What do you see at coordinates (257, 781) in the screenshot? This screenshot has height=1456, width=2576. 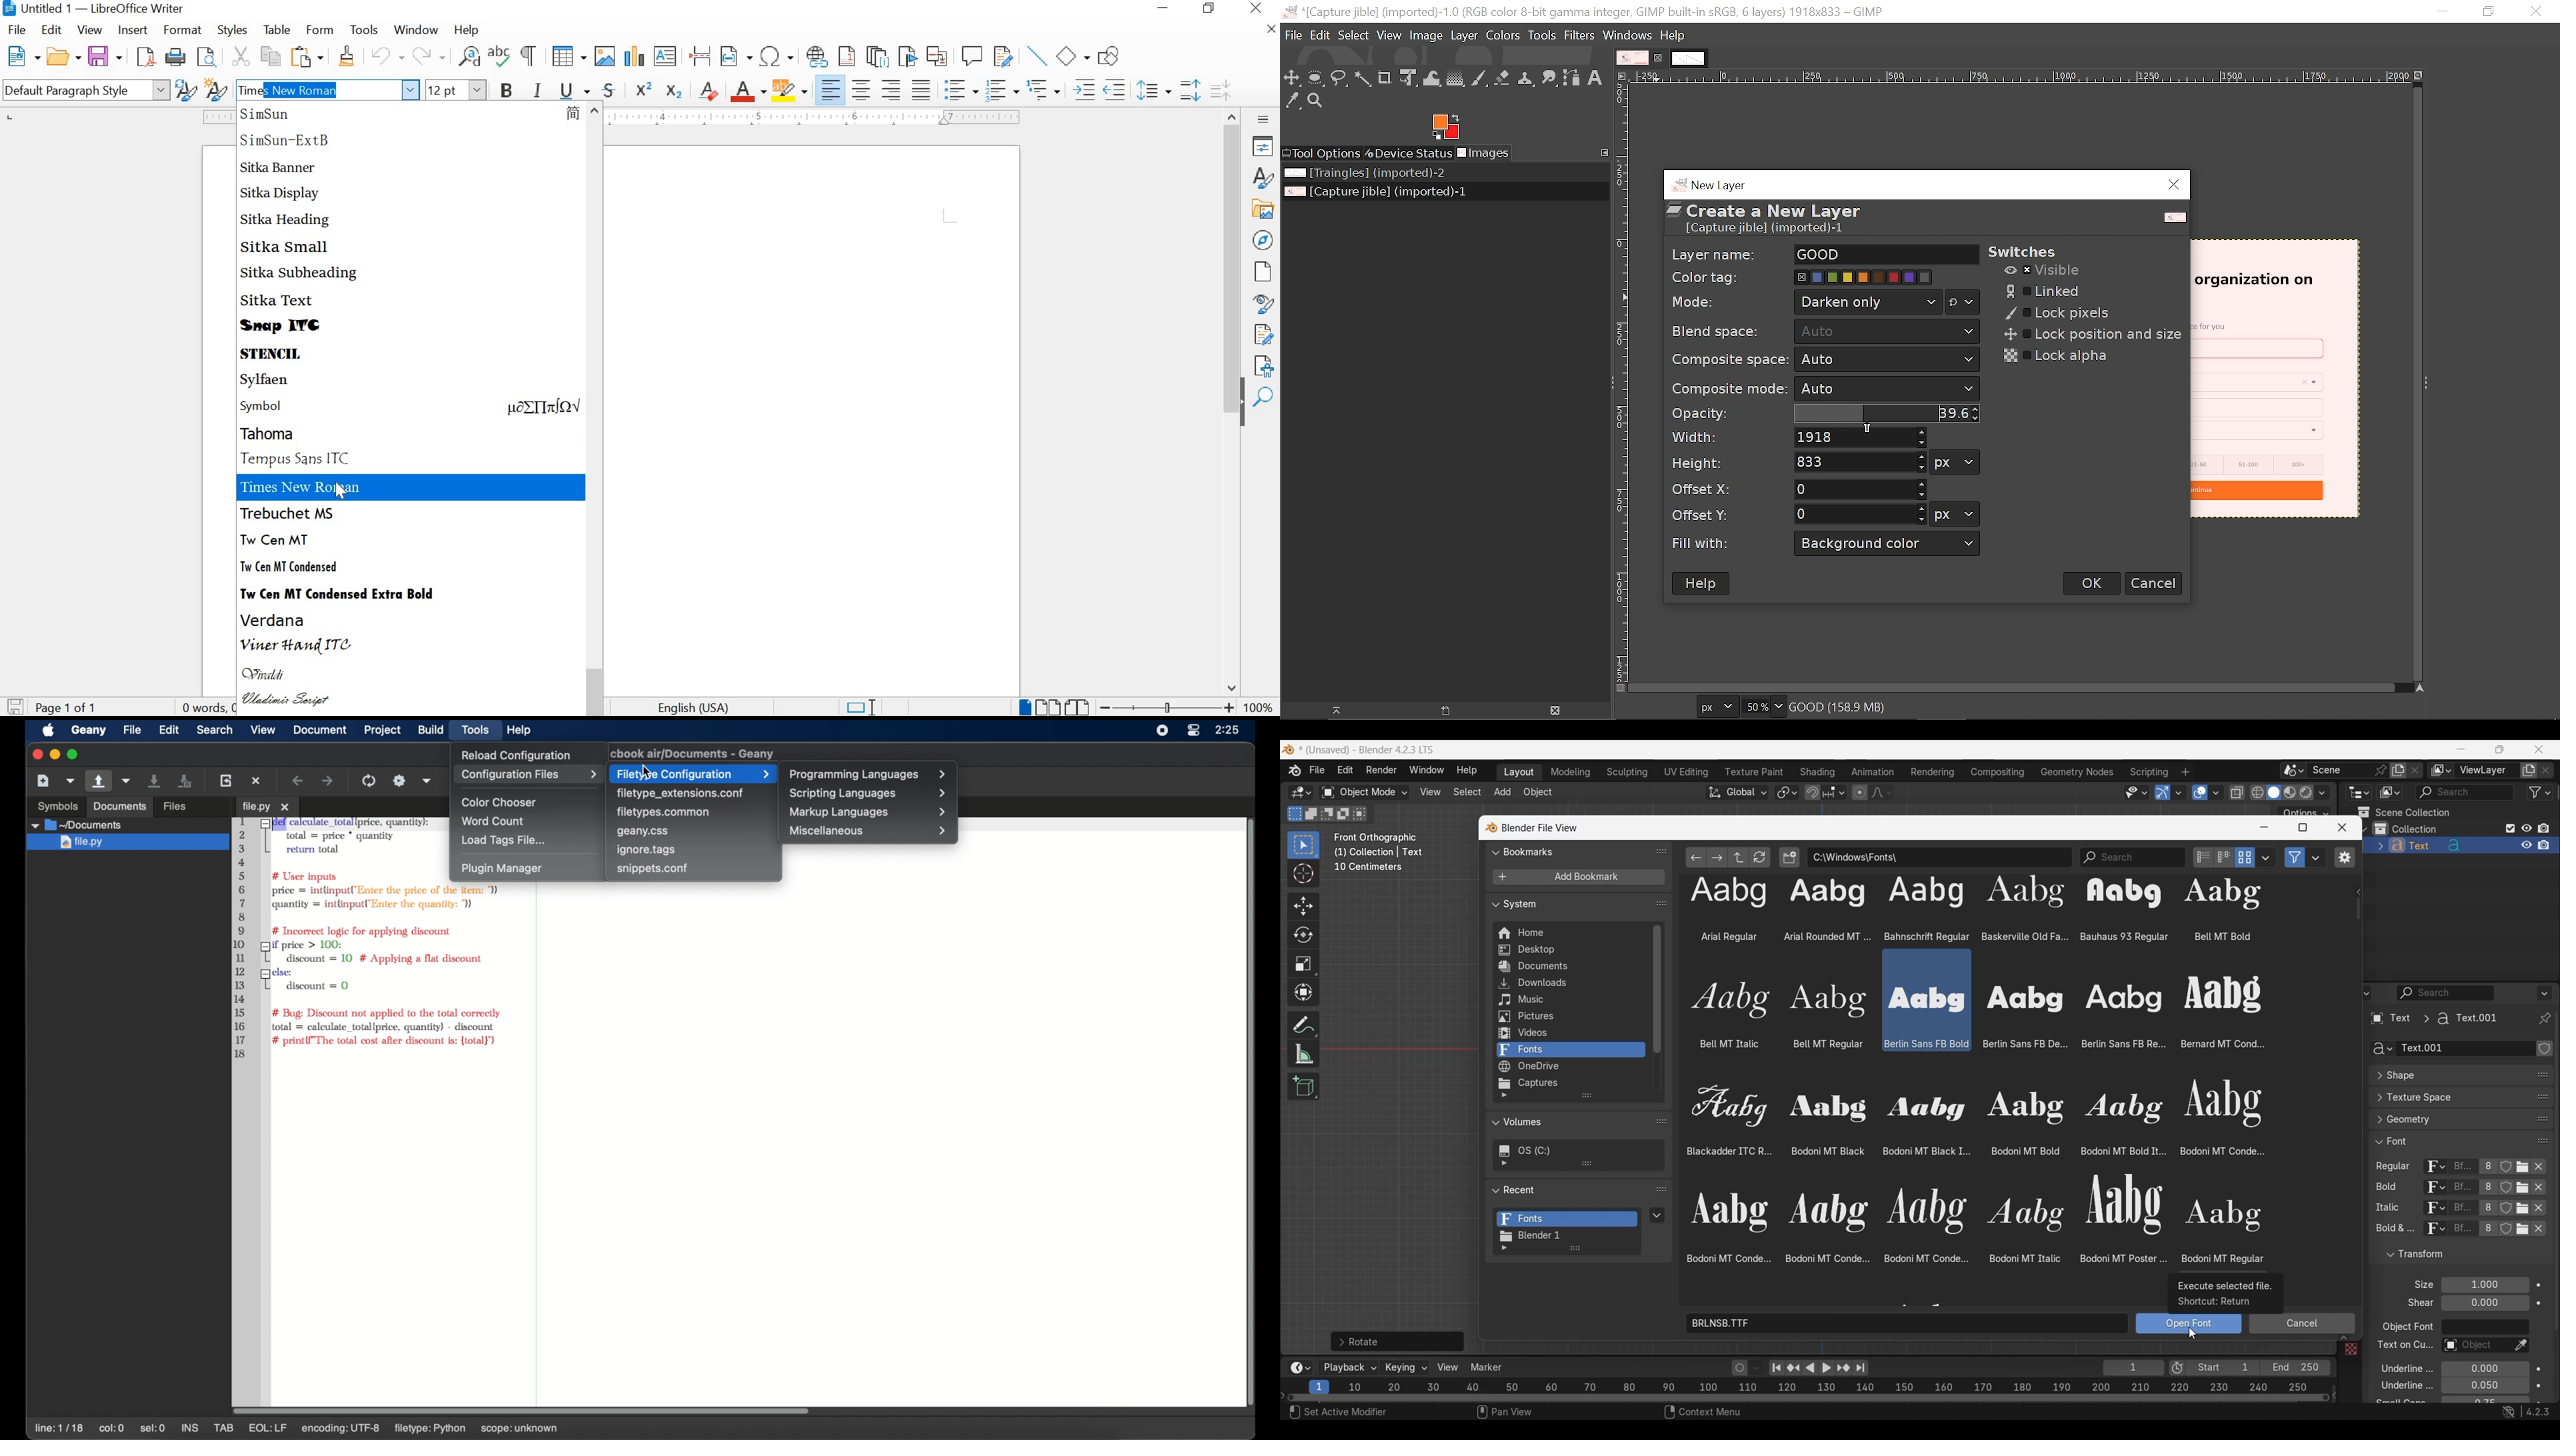 I see `close the current file` at bounding box center [257, 781].